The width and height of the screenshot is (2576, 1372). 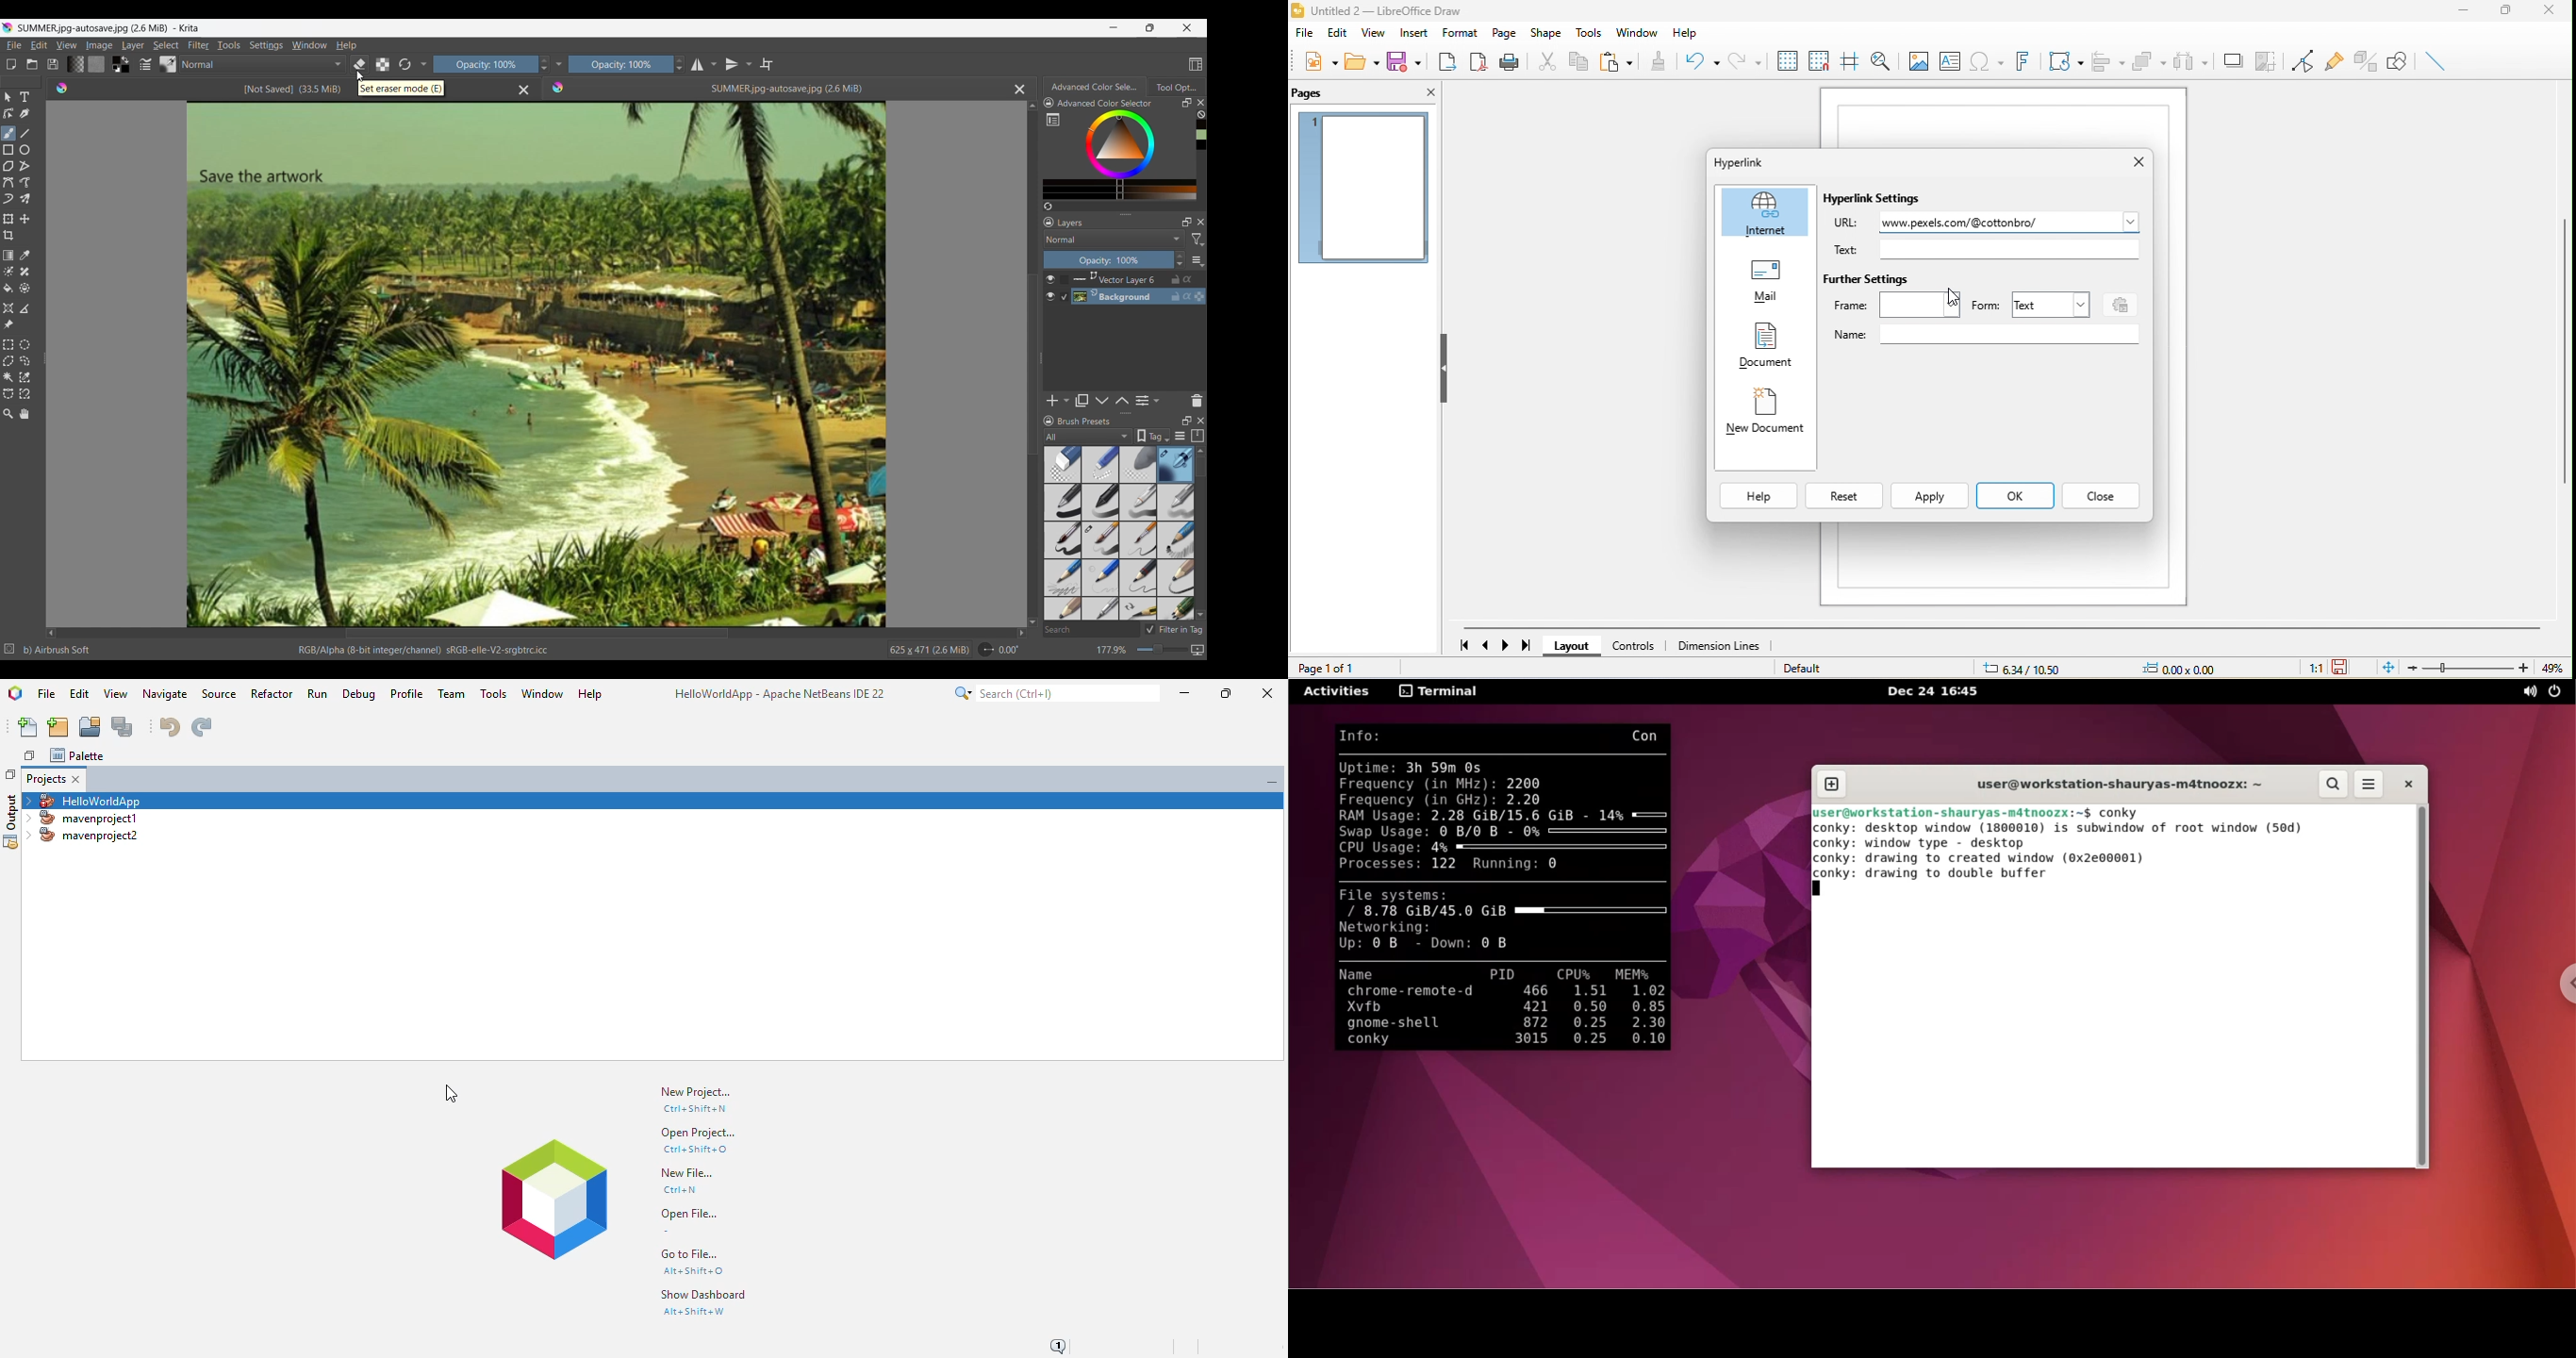 I want to click on [Not Saved] (33.5 MiB), so click(x=292, y=89).